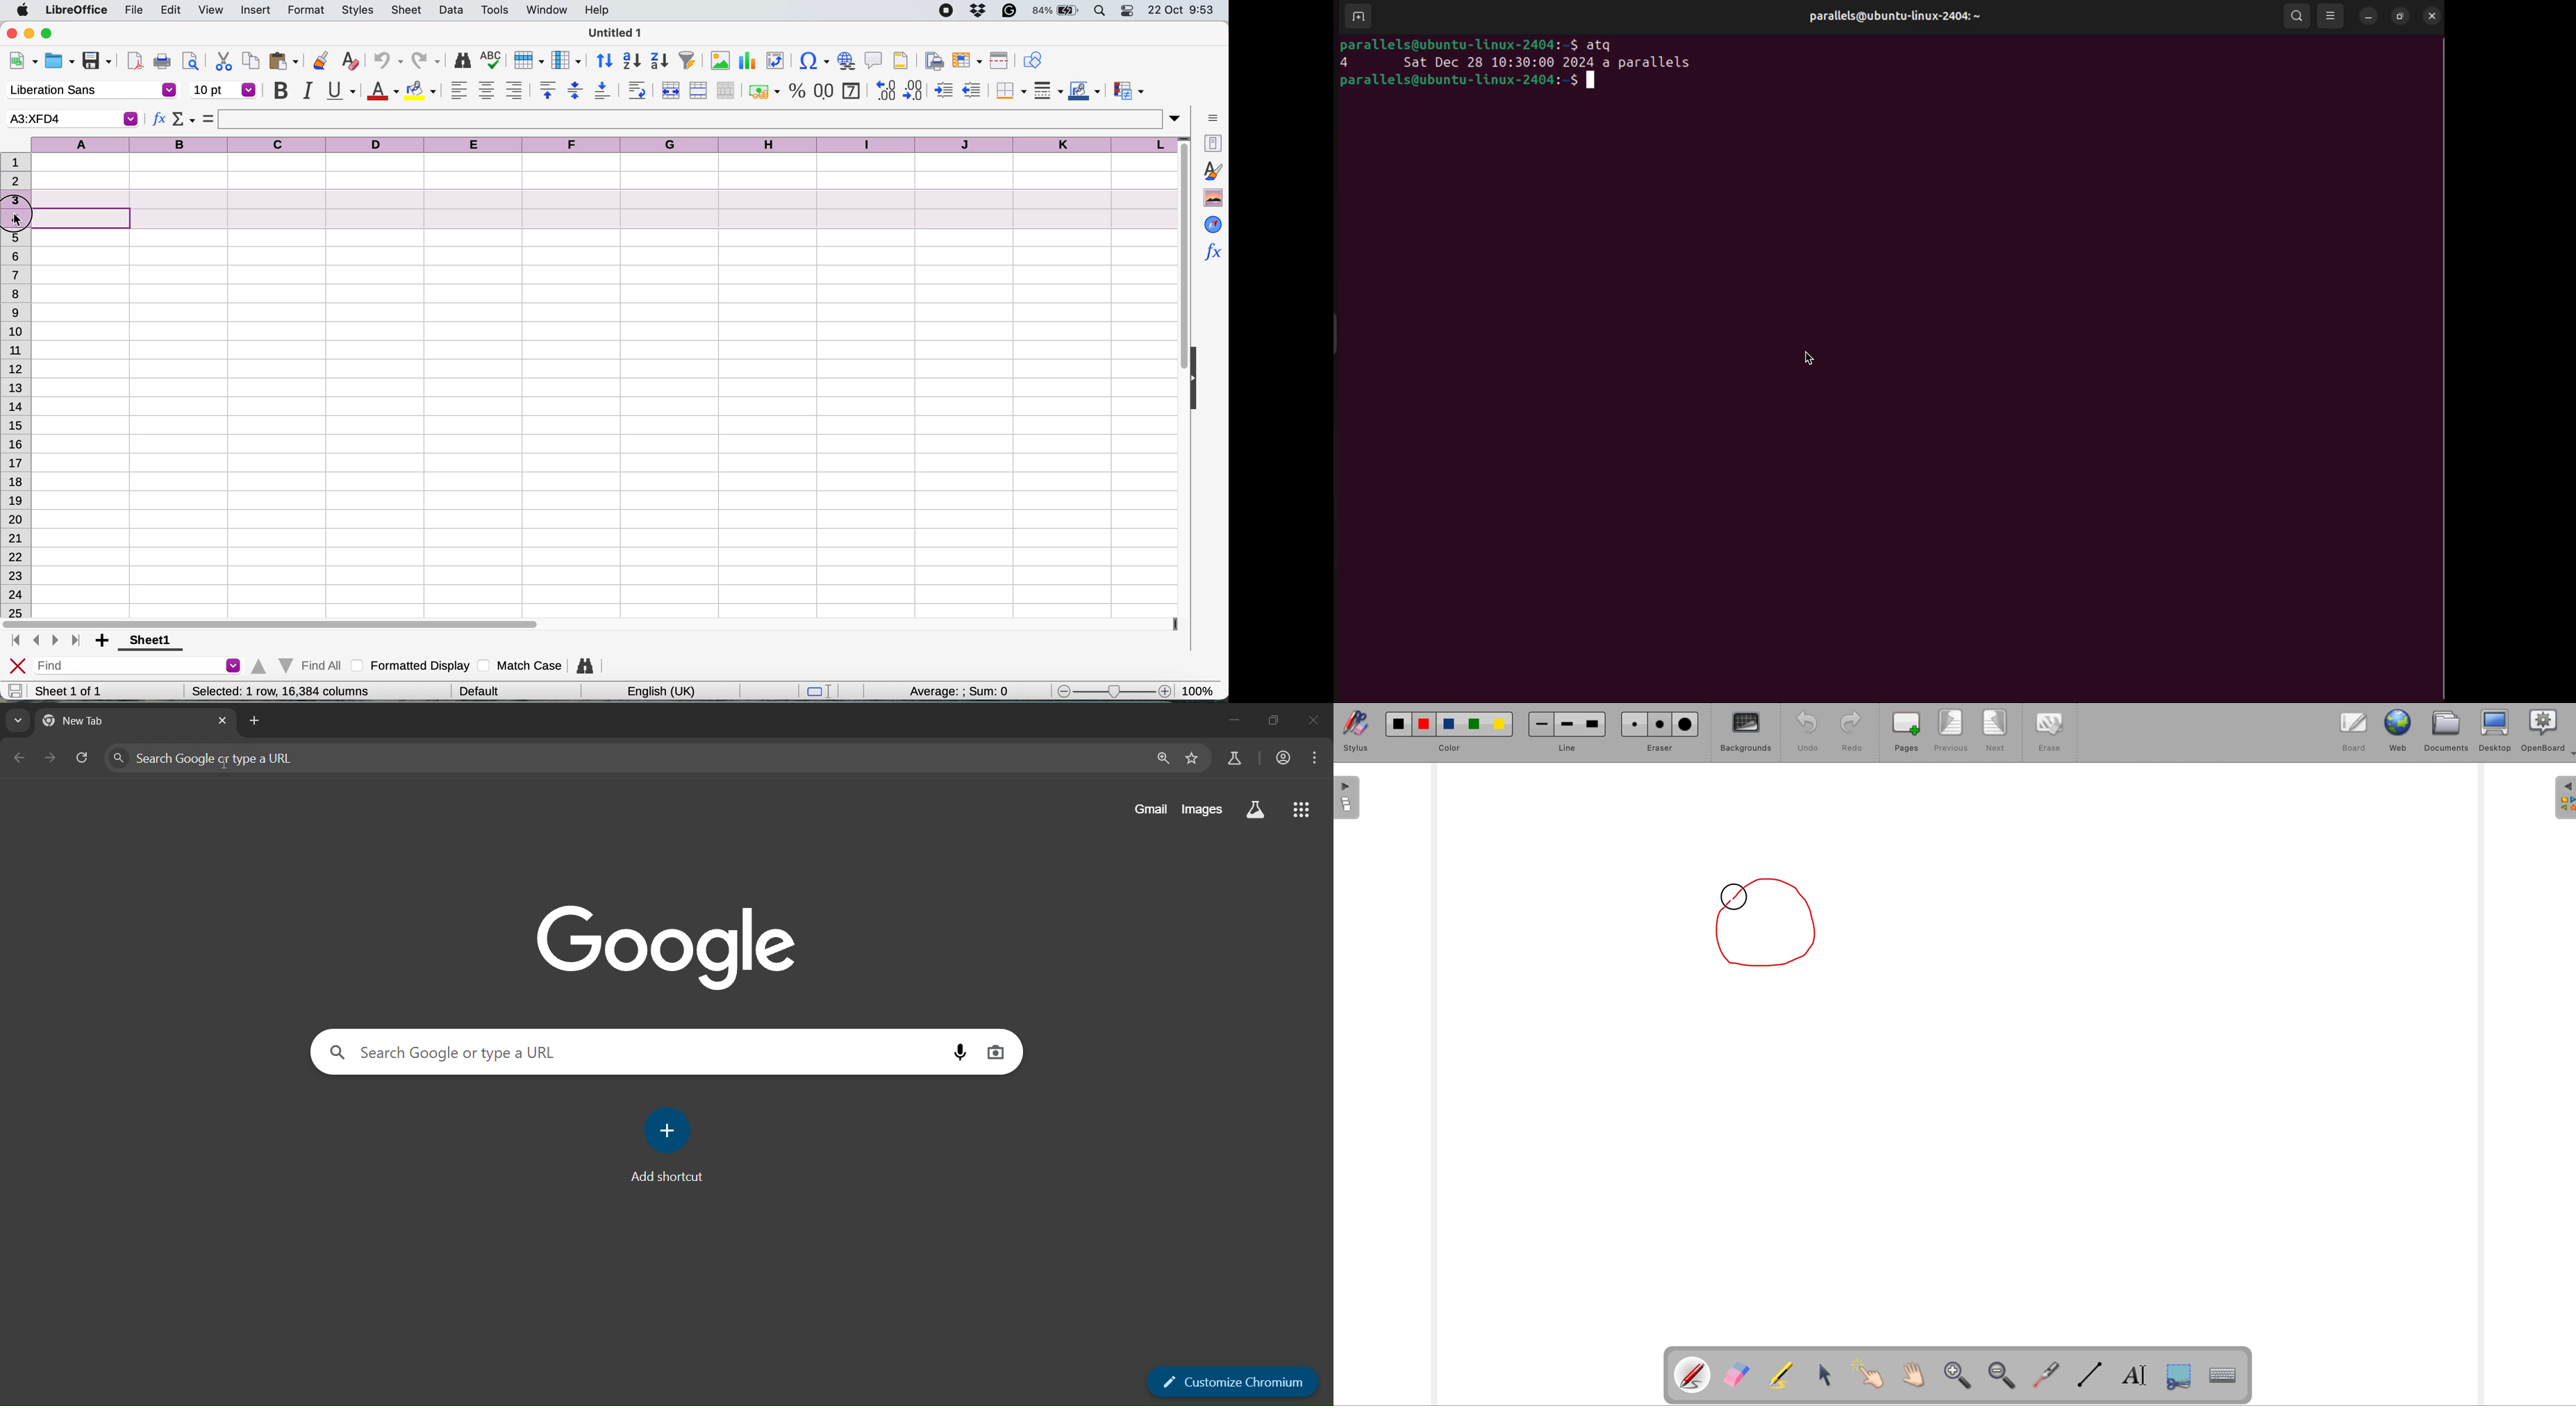 Image resolution: width=2576 pixels, height=1428 pixels. What do you see at coordinates (1212, 170) in the screenshot?
I see `styles` at bounding box center [1212, 170].